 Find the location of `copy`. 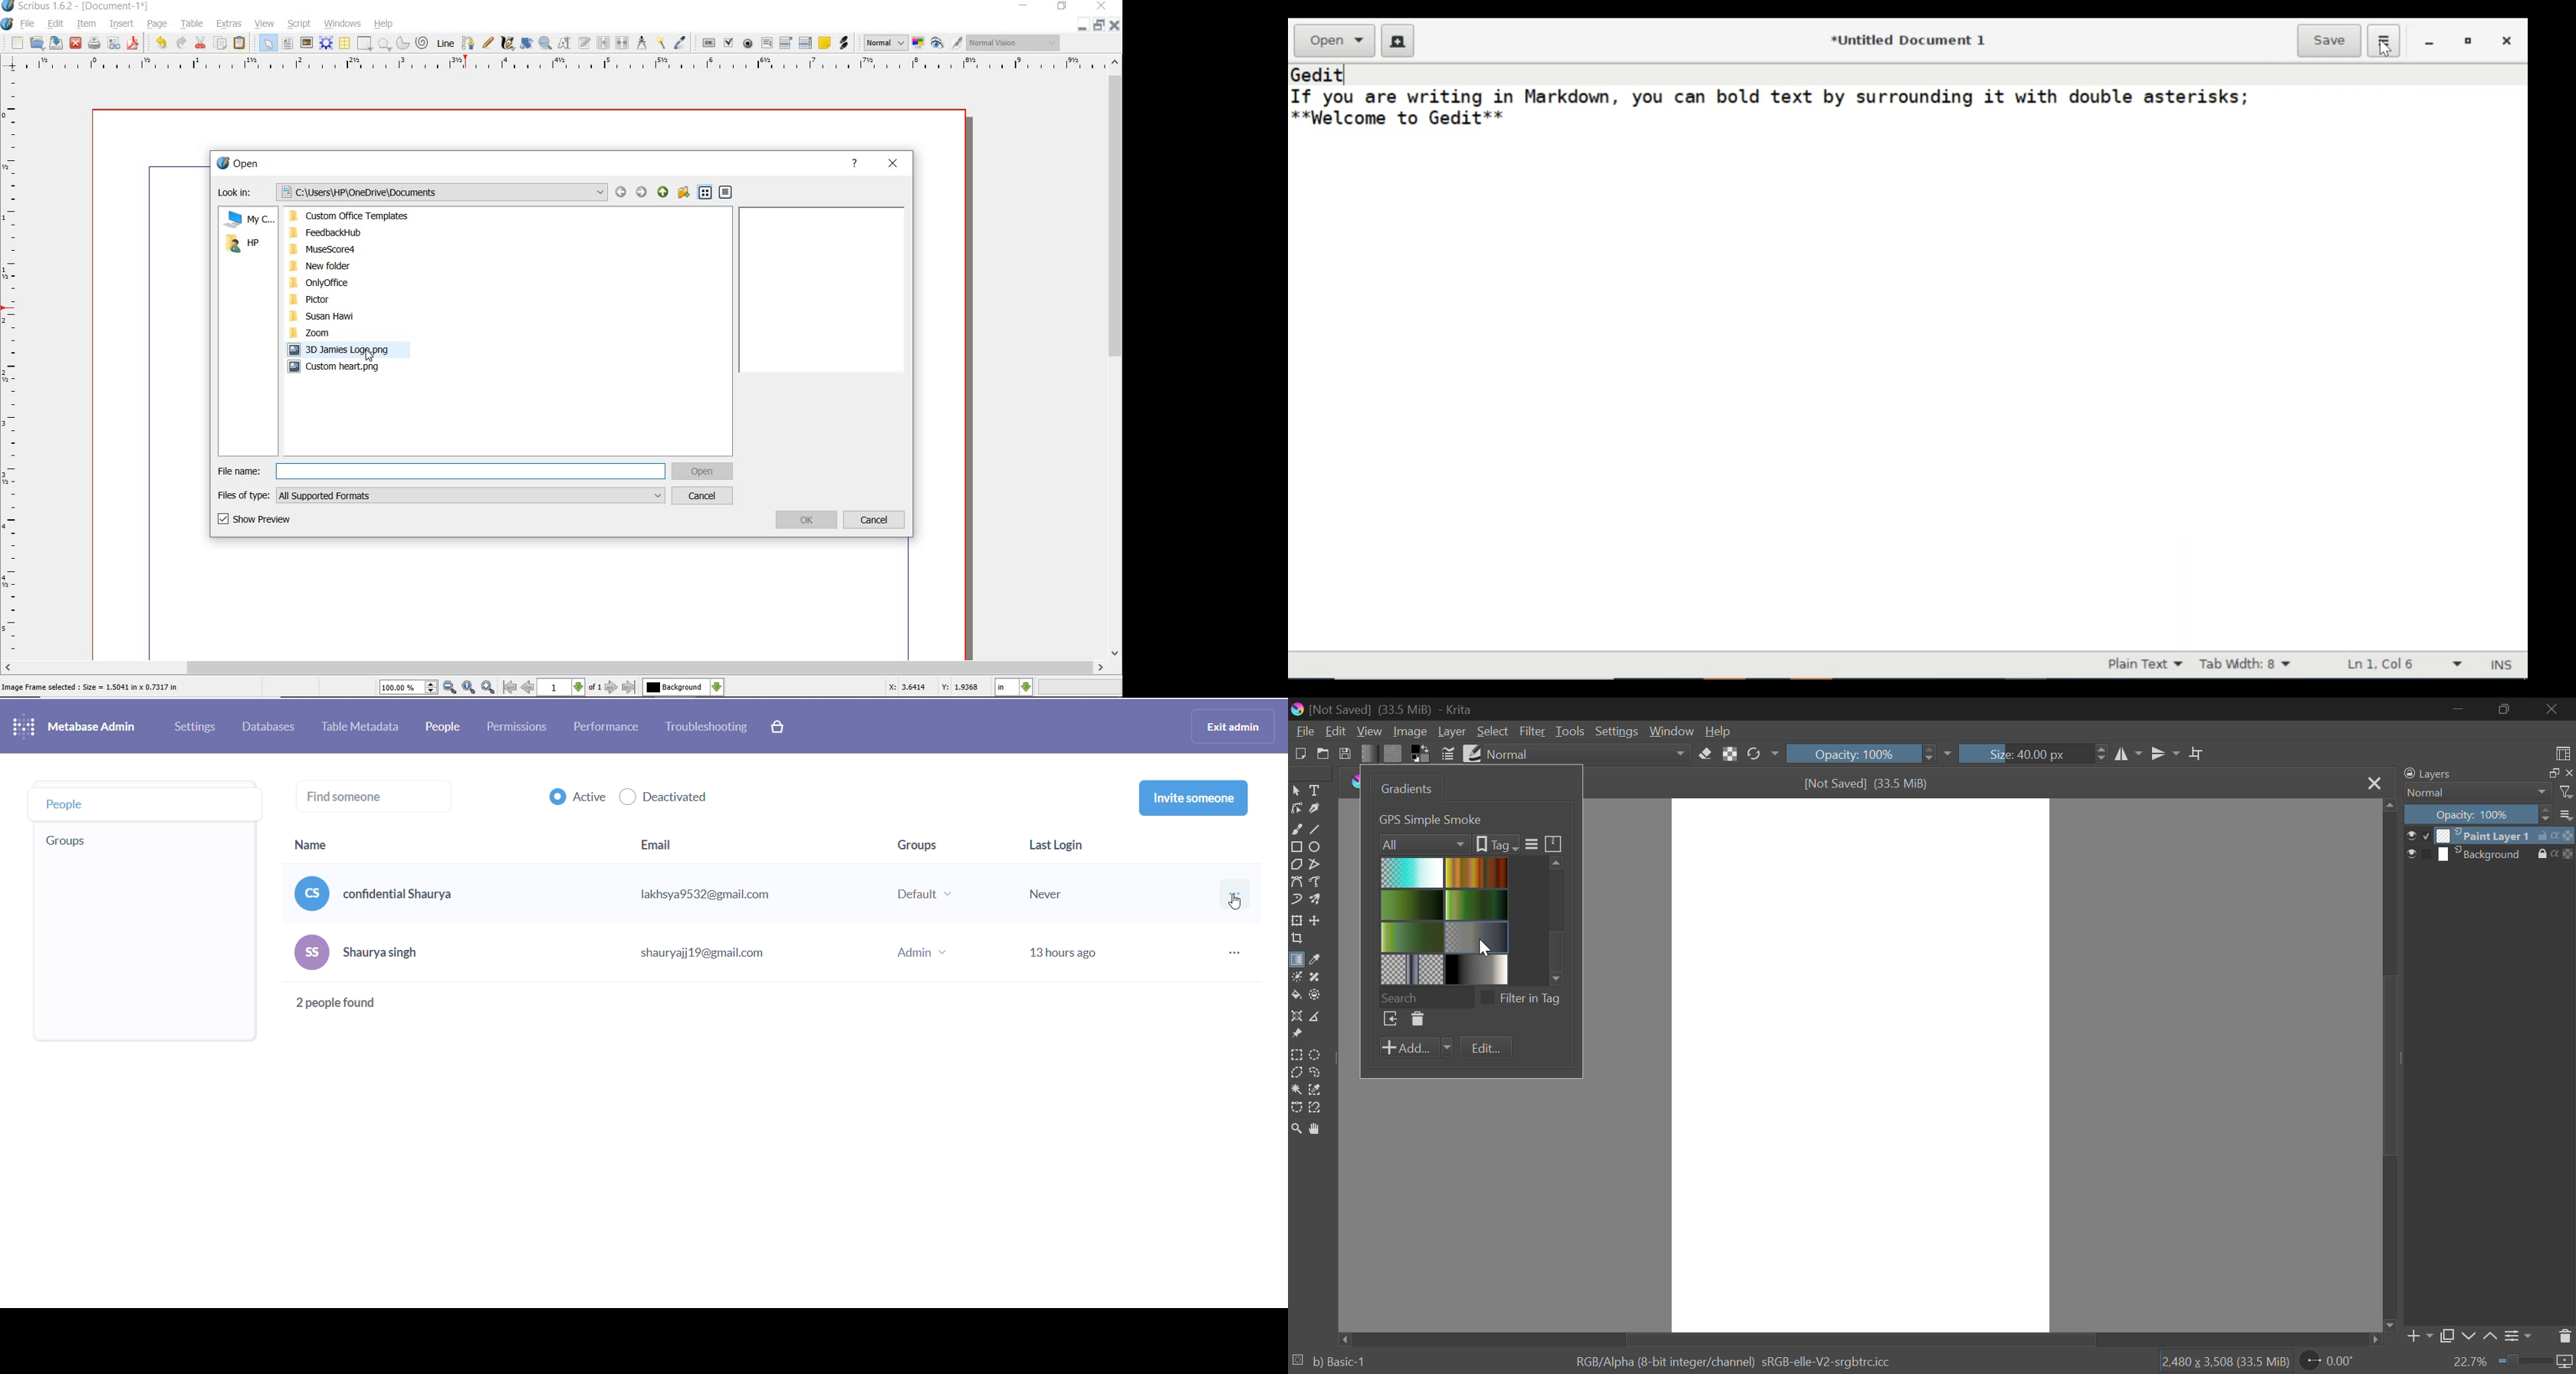

copy is located at coordinates (221, 44).